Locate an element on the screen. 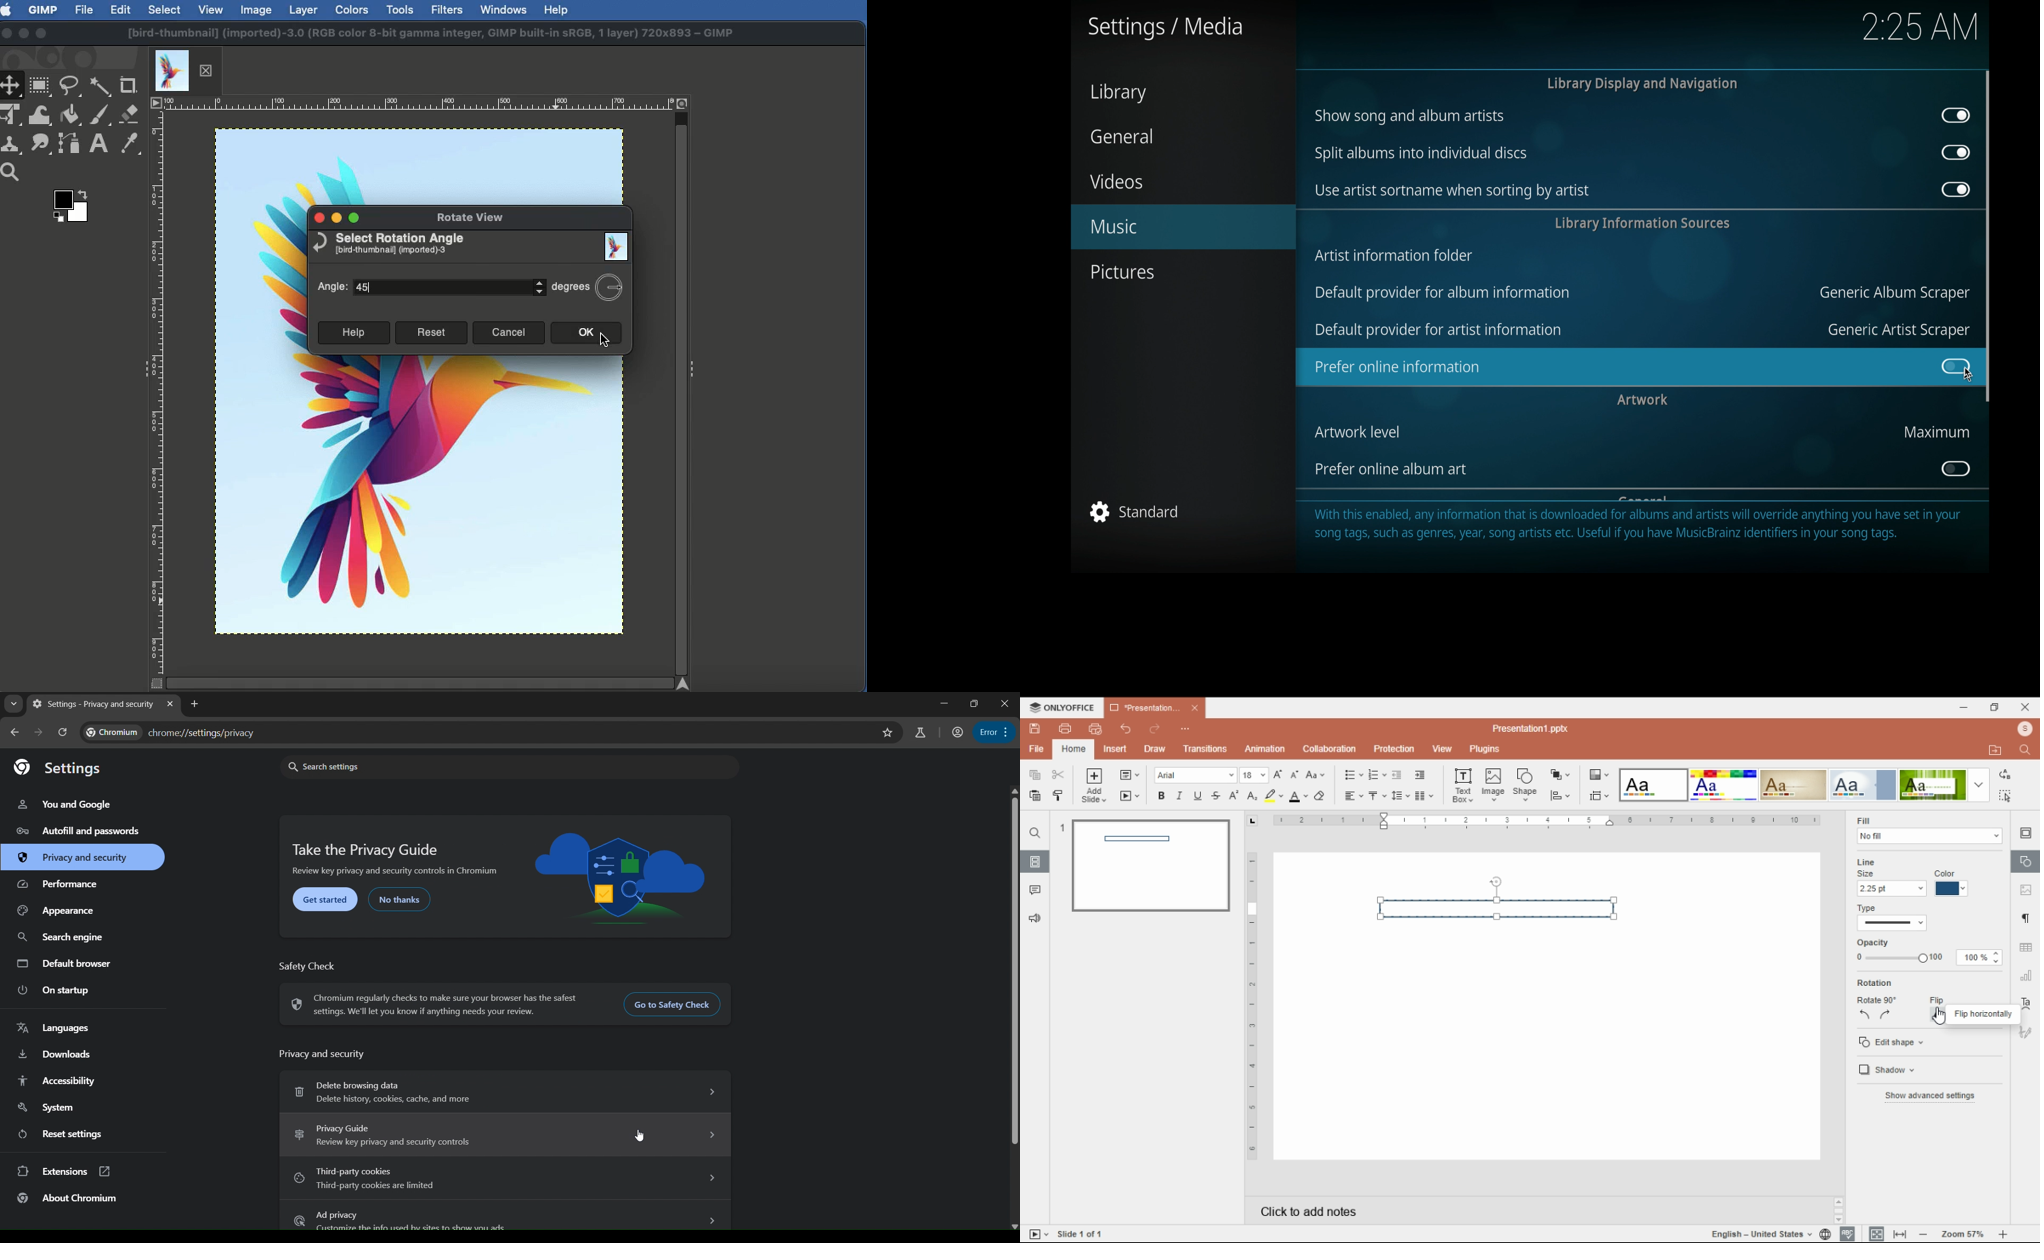 This screenshot has height=1260, width=2044. transitions is located at coordinates (1206, 750).